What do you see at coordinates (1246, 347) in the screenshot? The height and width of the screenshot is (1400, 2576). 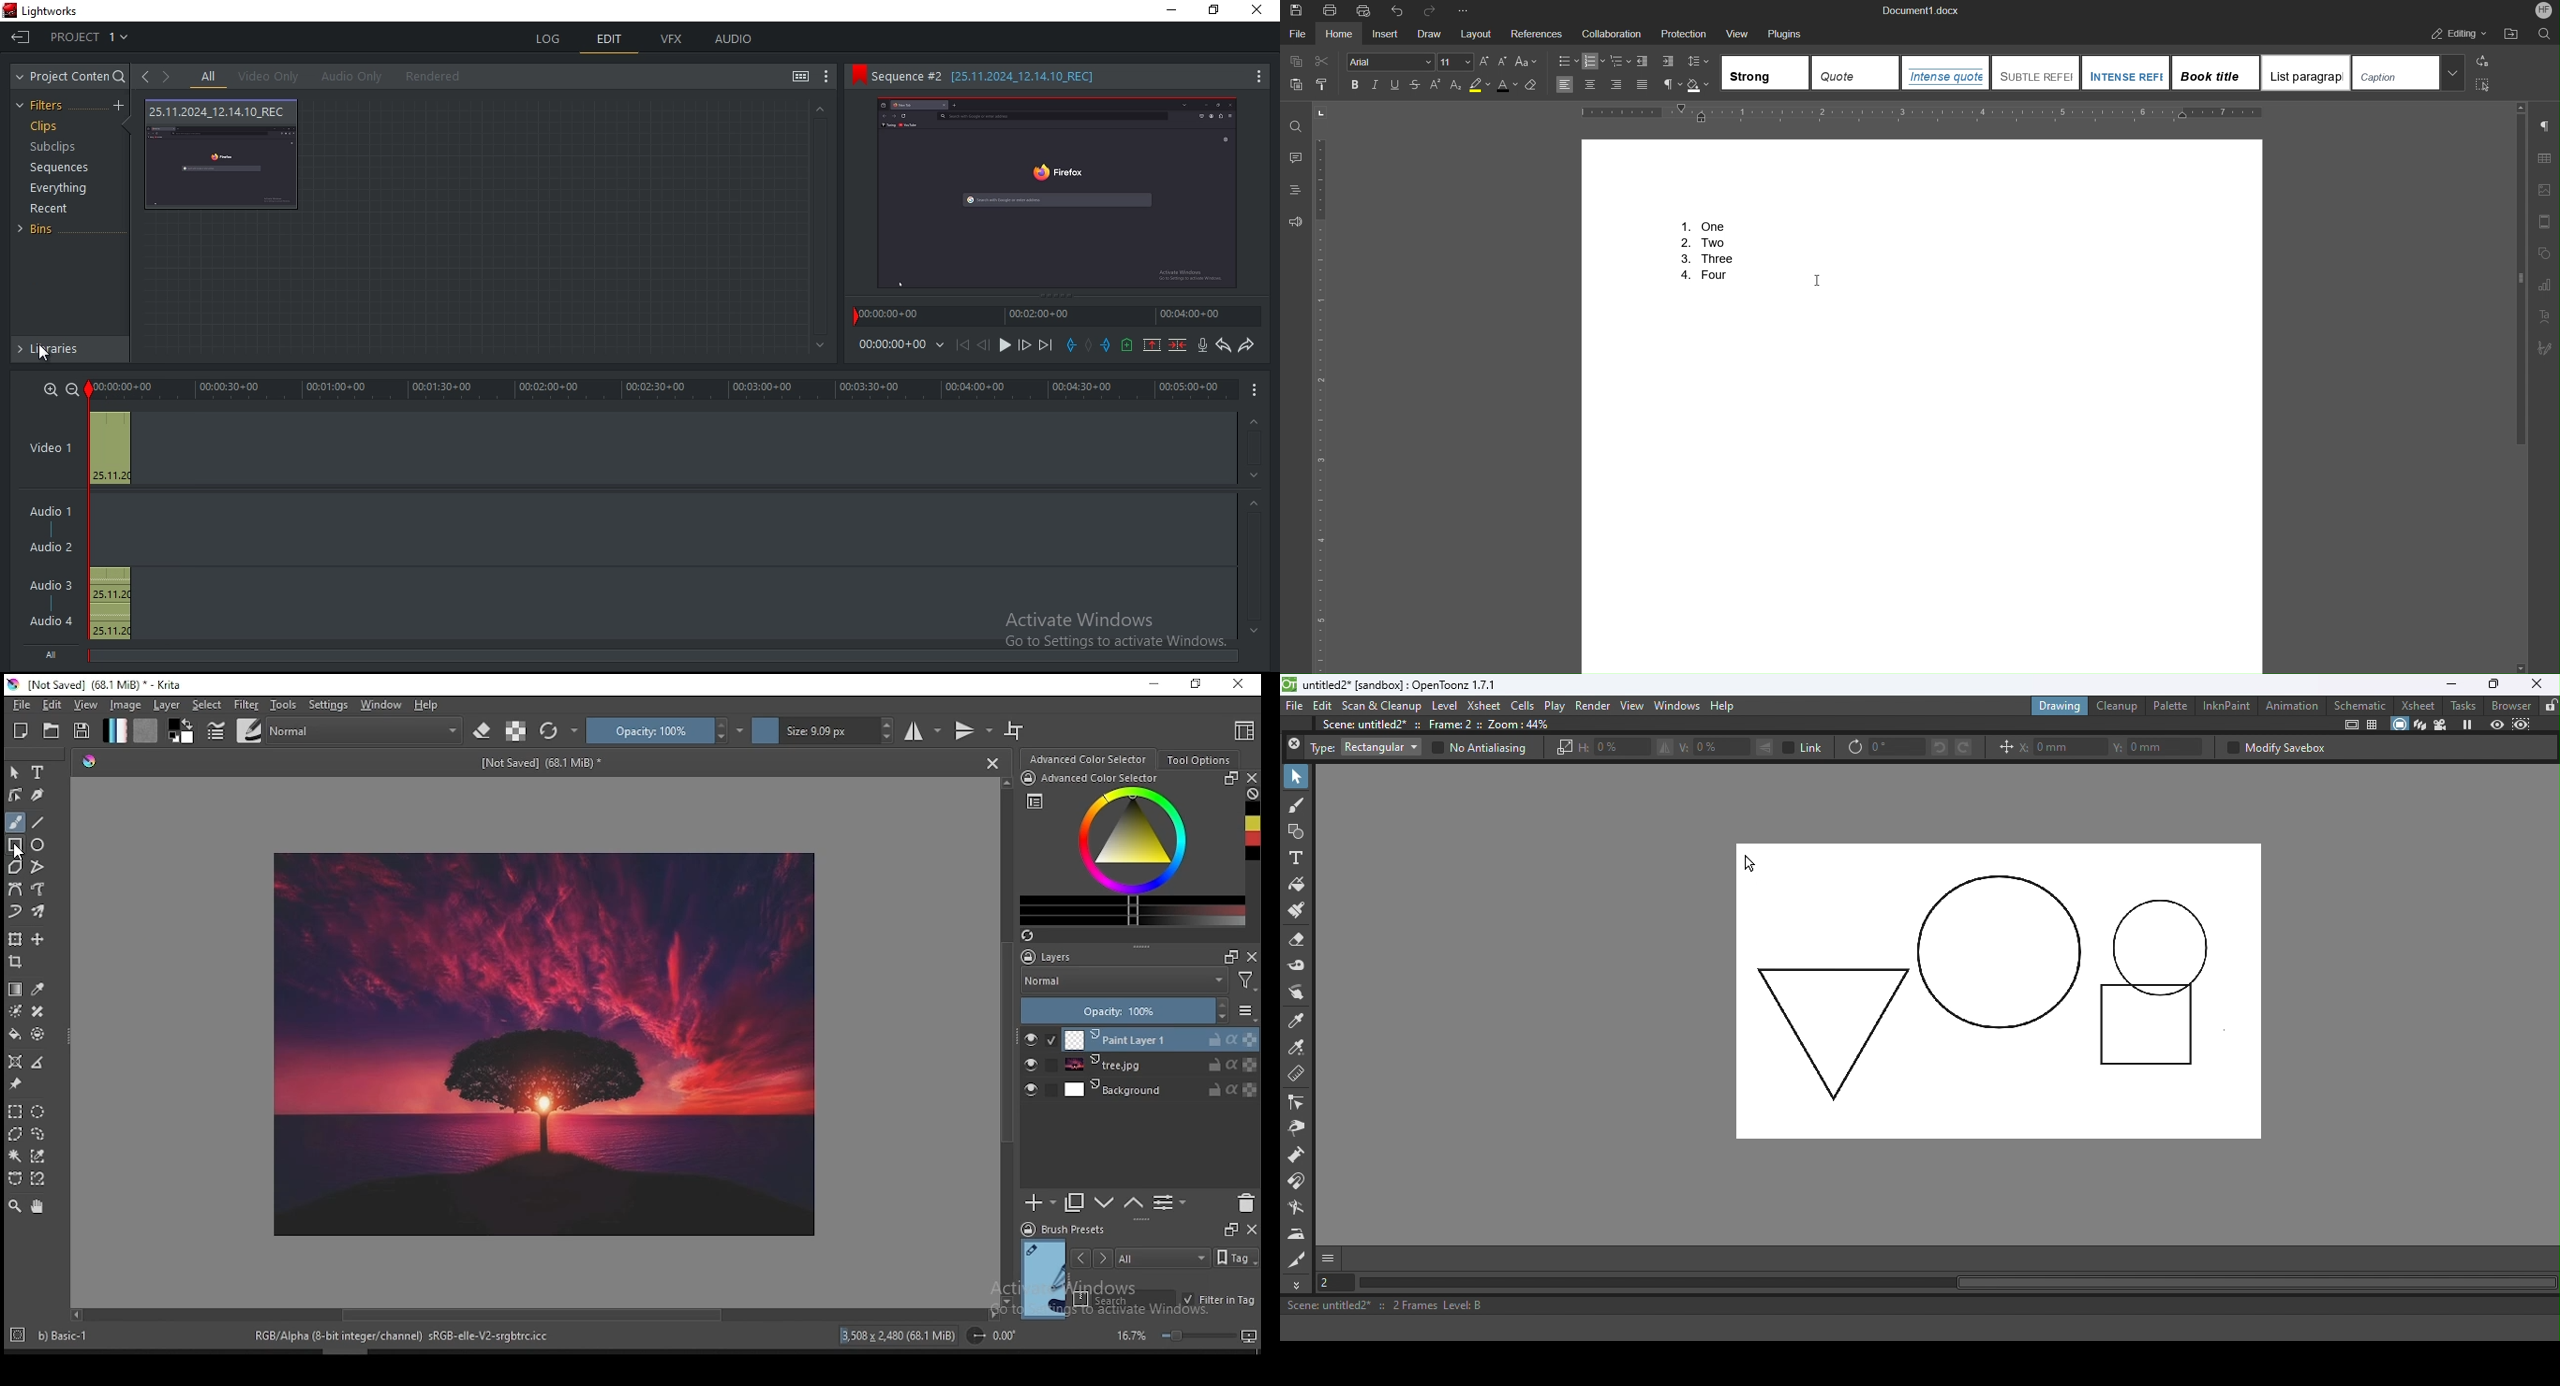 I see `redo` at bounding box center [1246, 347].